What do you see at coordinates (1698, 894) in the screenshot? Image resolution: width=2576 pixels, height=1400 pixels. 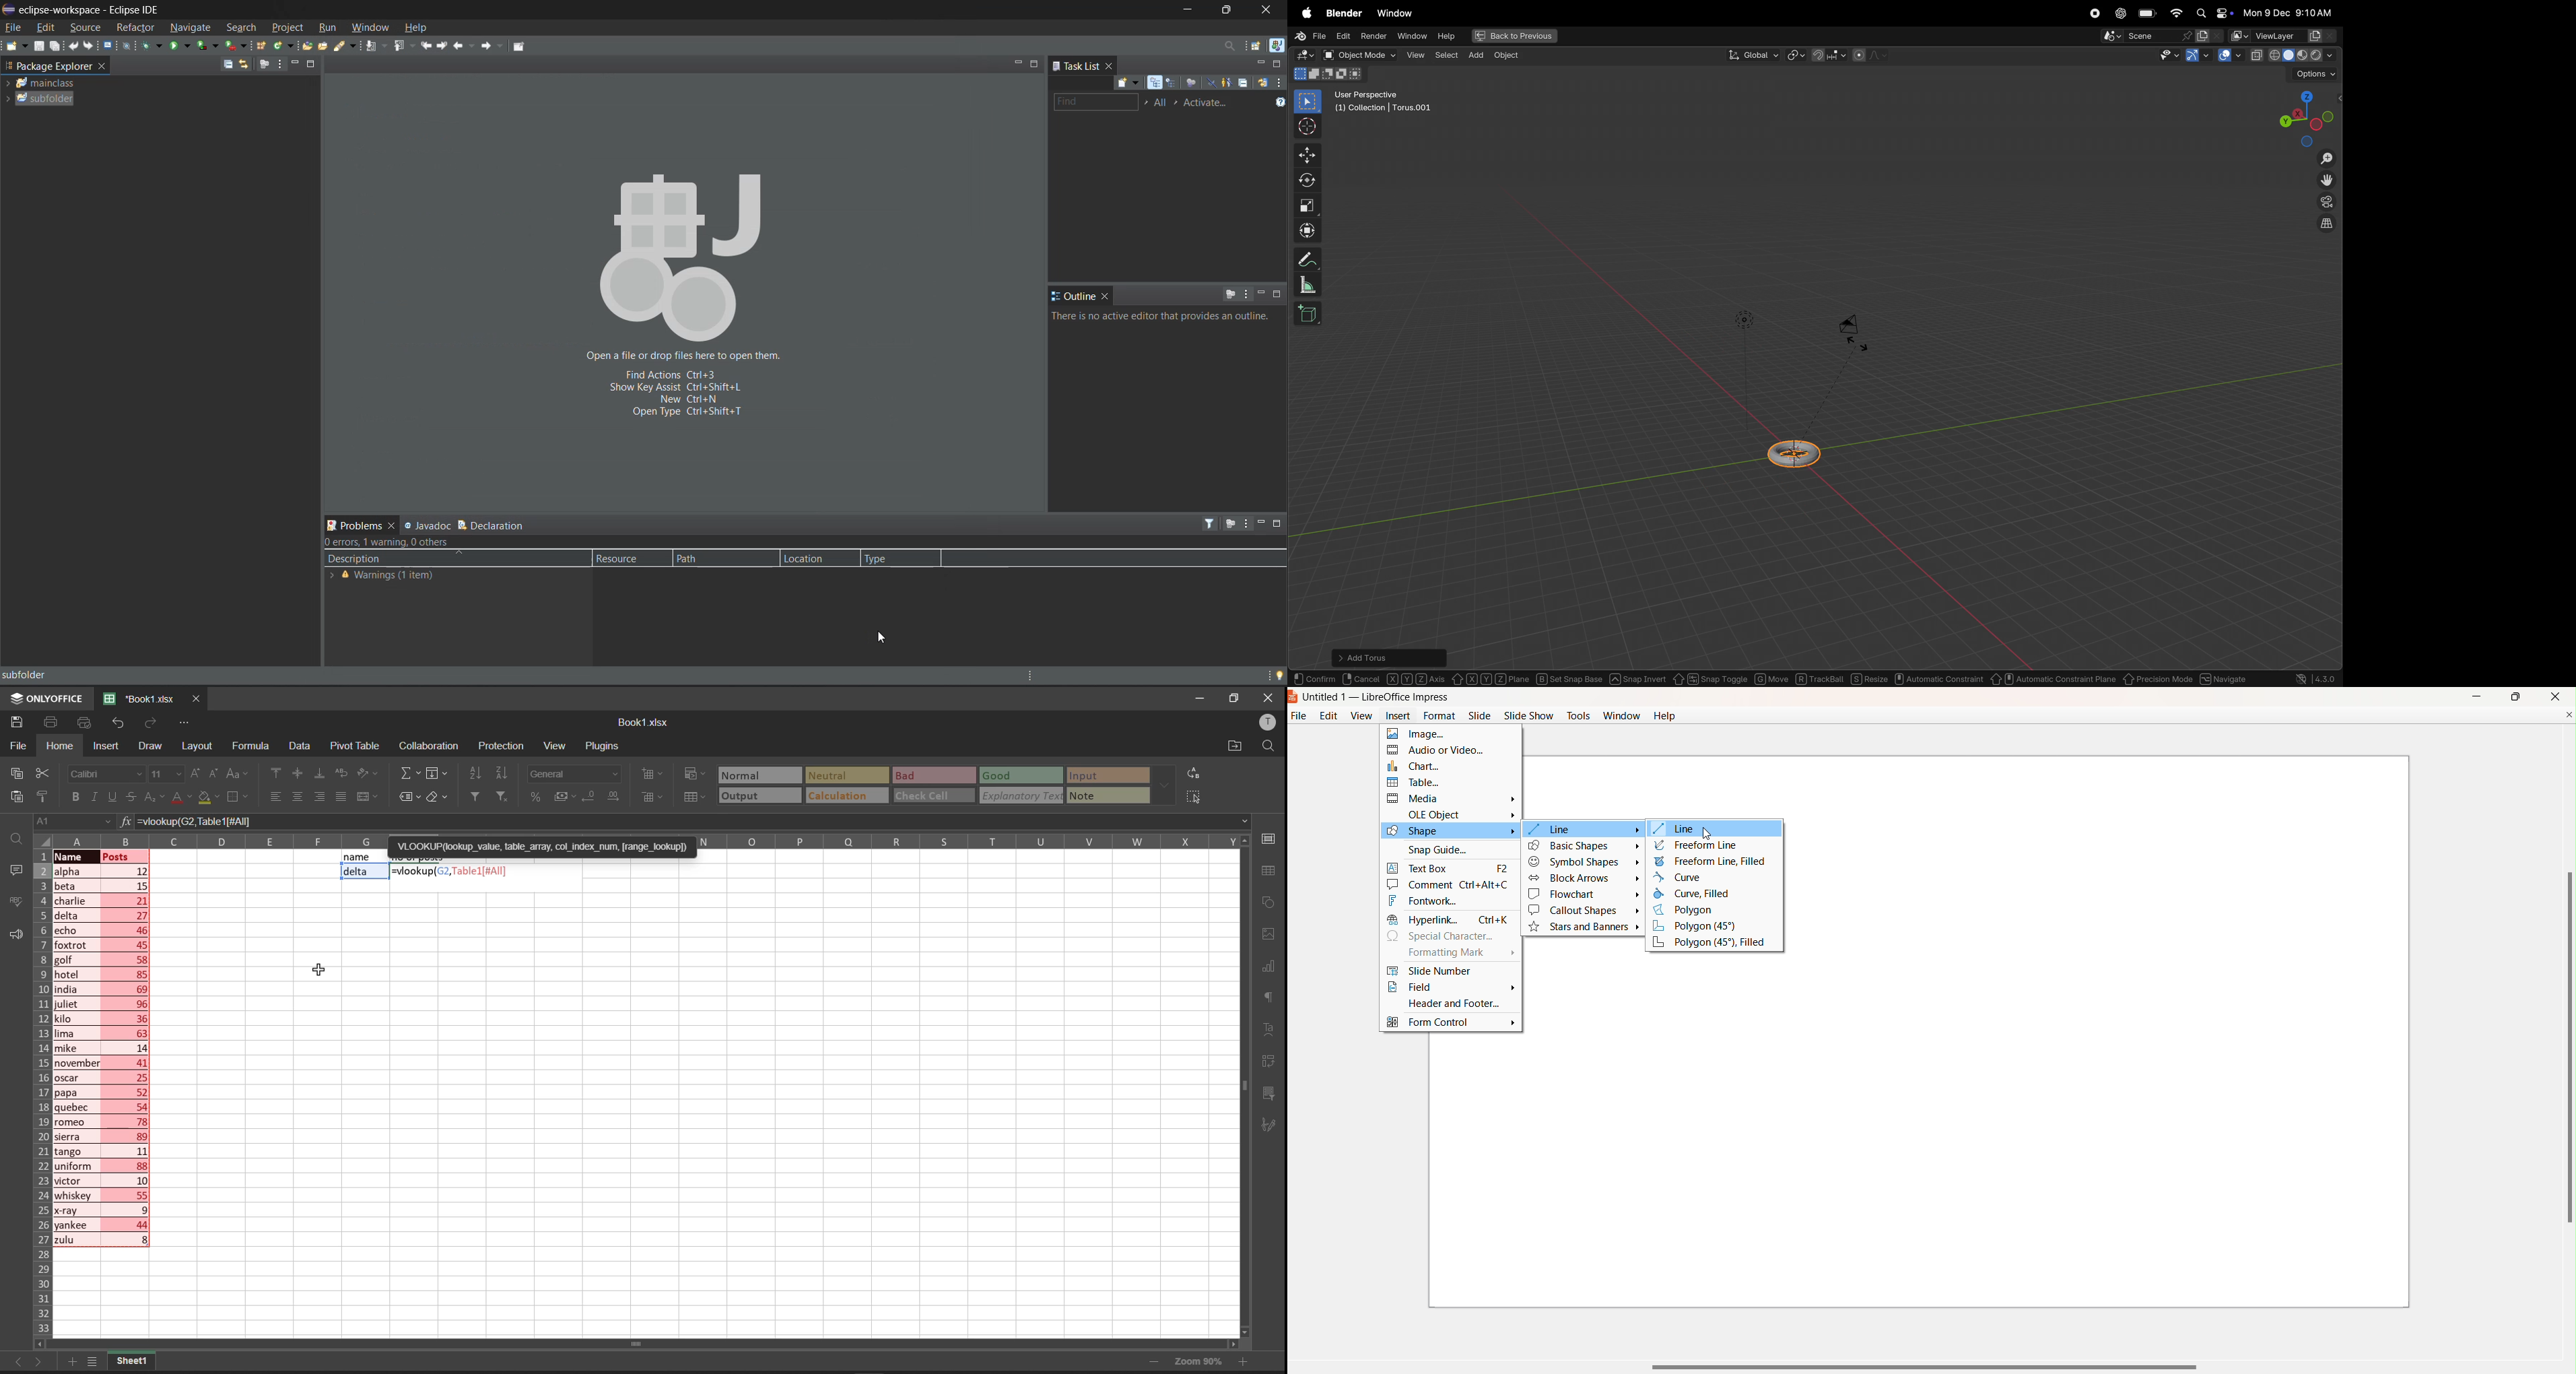 I see `Curve Filled` at bounding box center [1698, 894].